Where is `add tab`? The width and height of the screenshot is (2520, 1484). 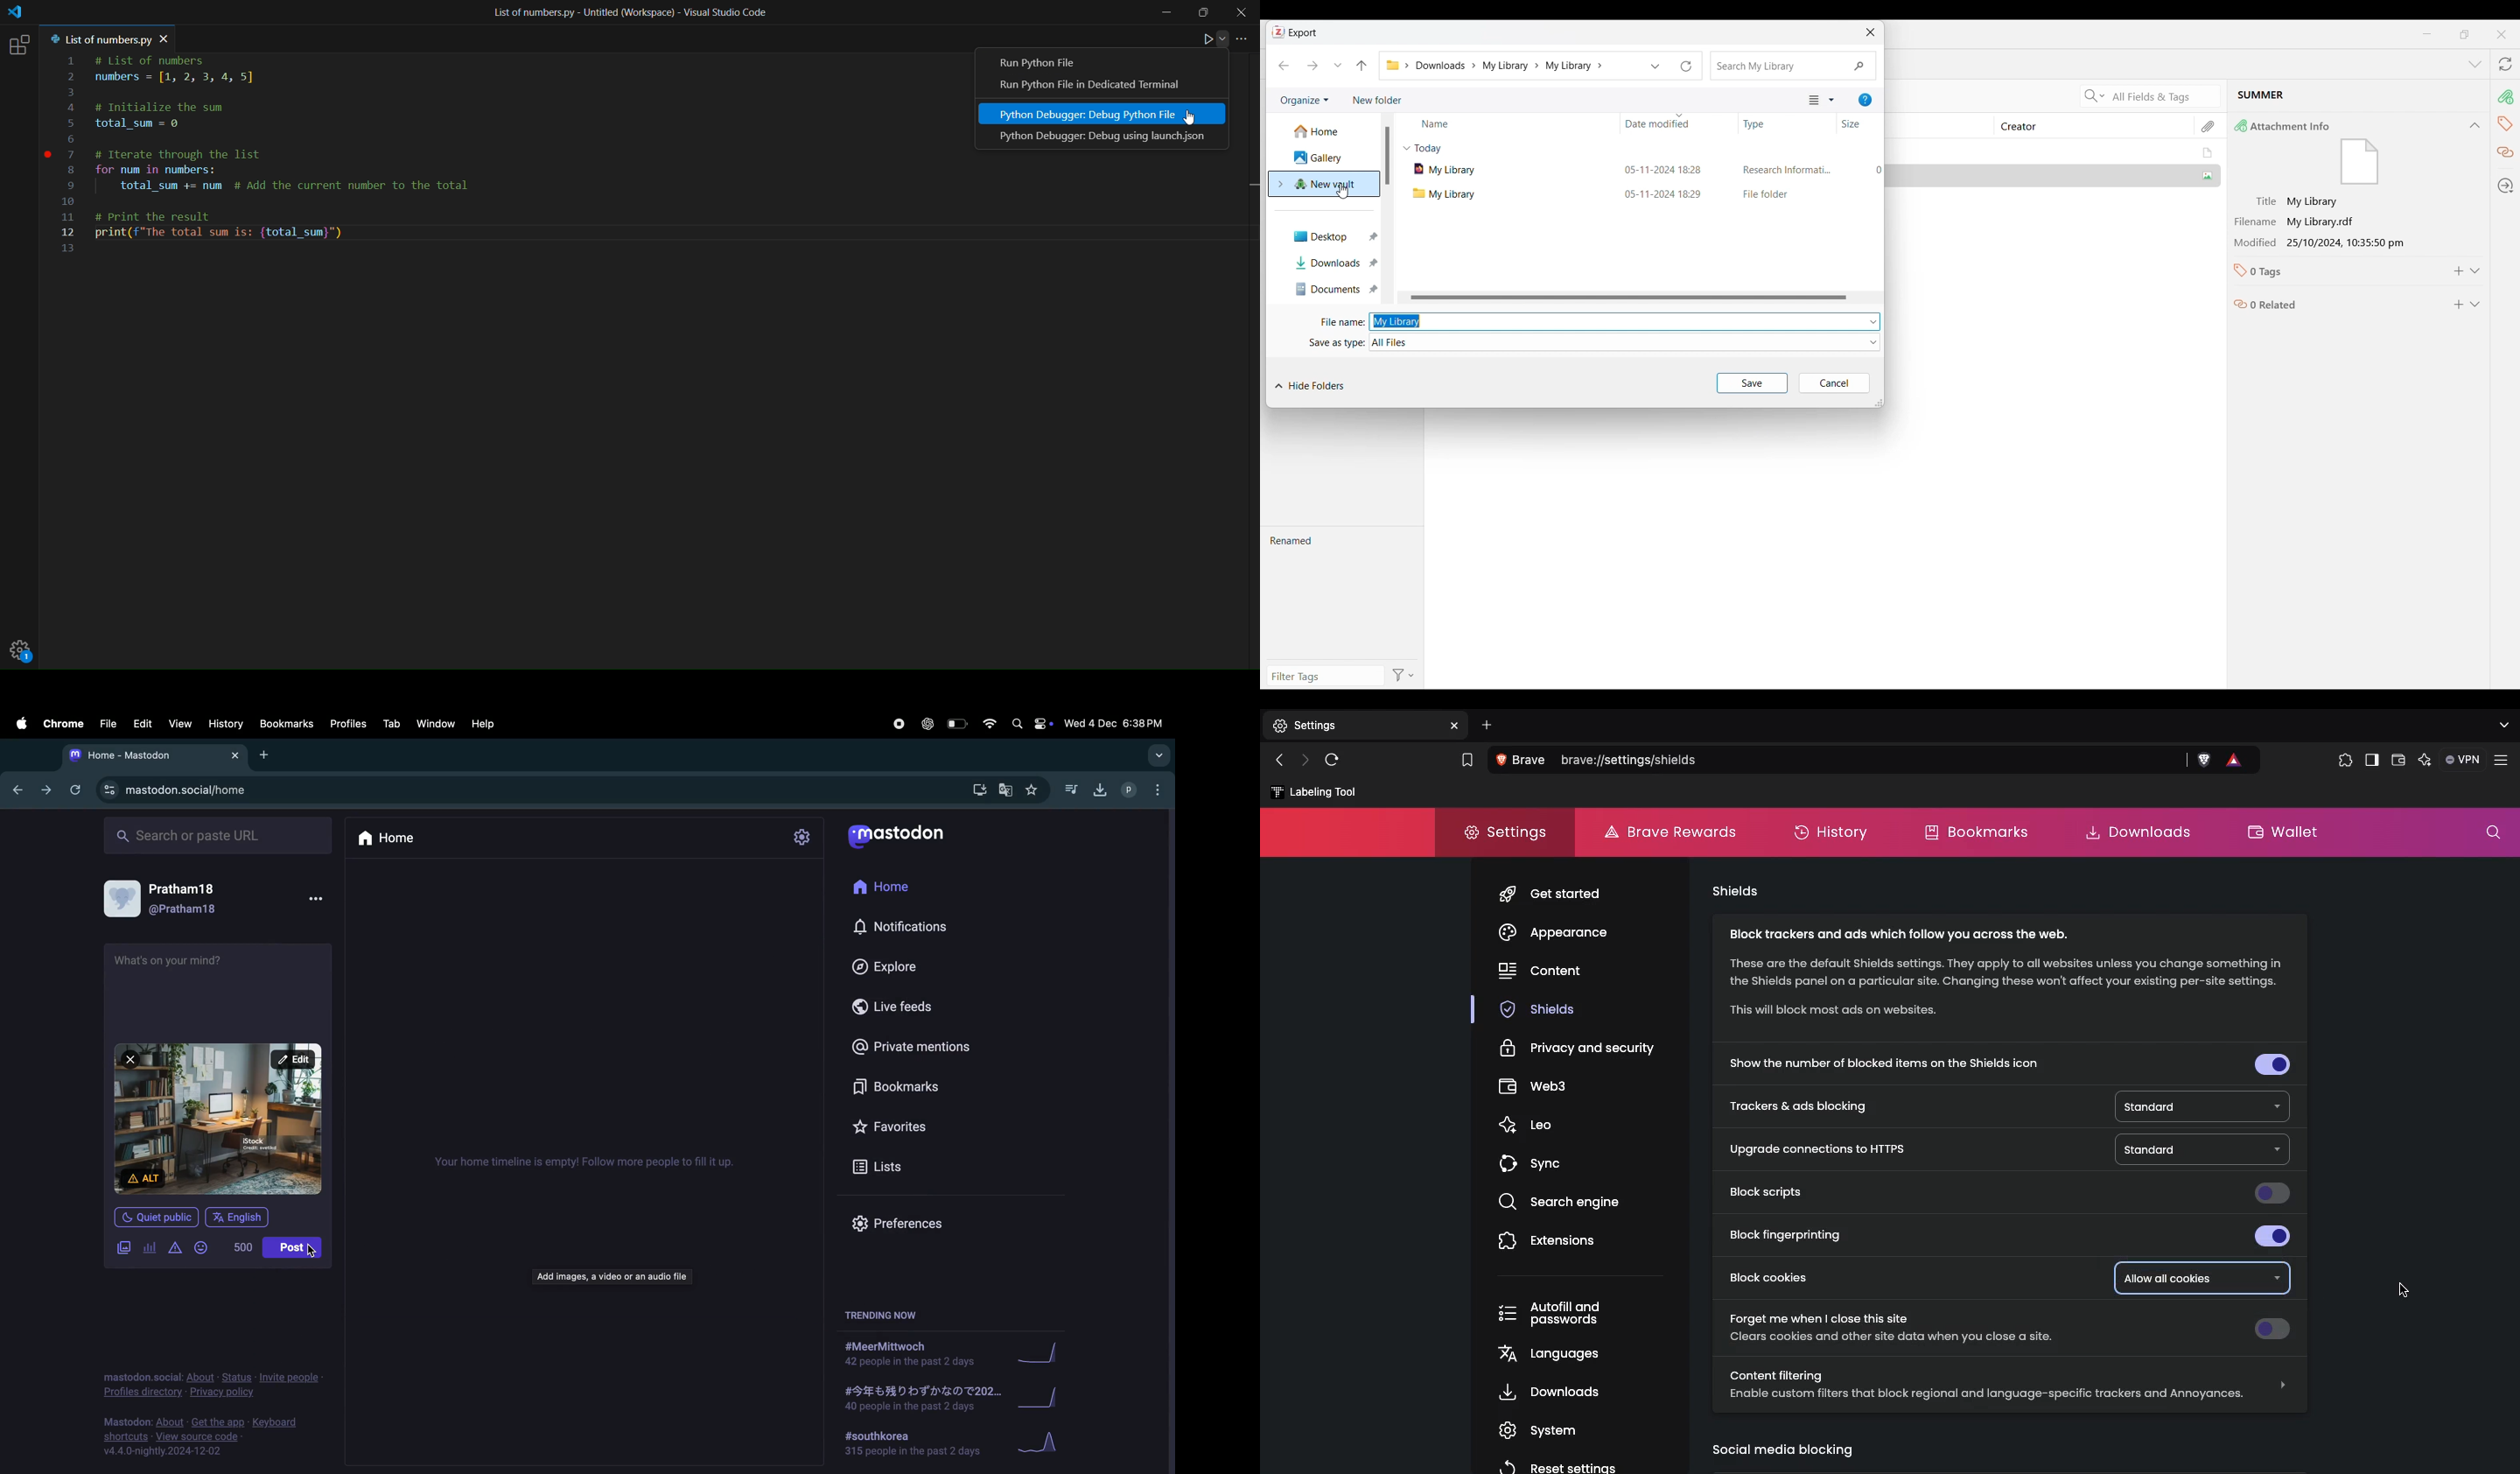 add tab is located at coordinates (267, 759).